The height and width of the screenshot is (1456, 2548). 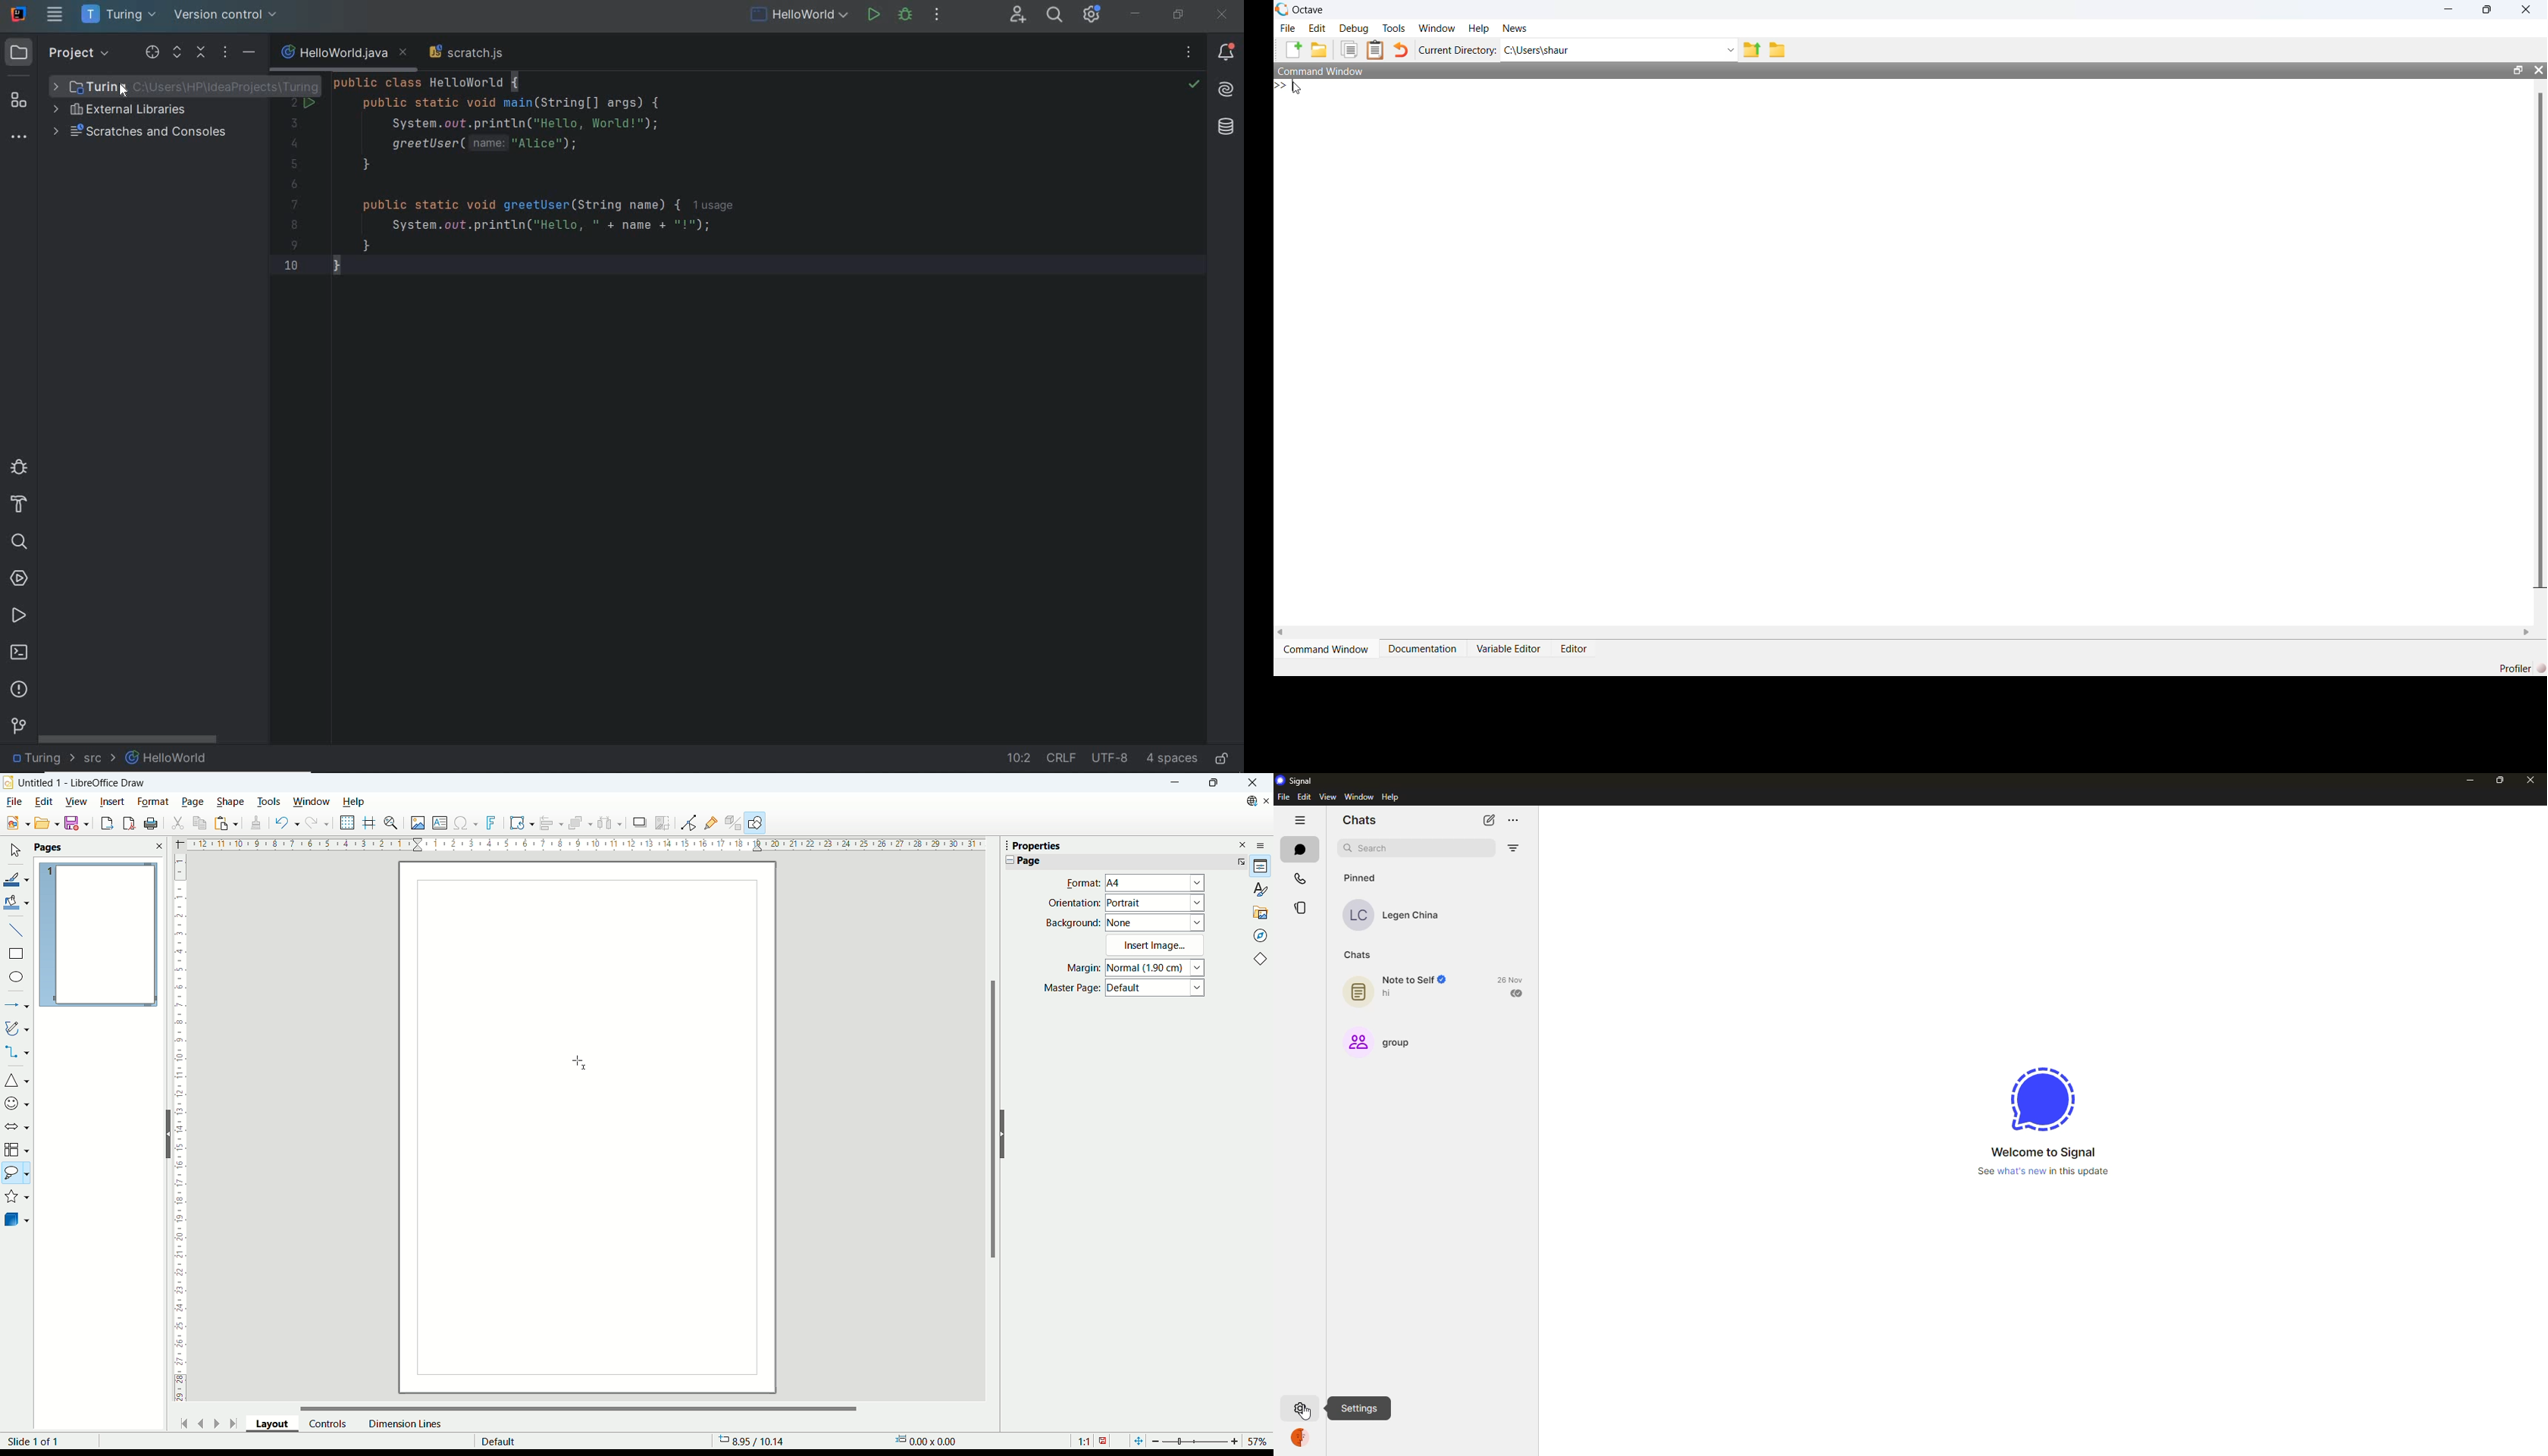 What do you see at coordinates (1037, 846) in the screenshot?
I see `Properties` at bounding box center [1037, 846].